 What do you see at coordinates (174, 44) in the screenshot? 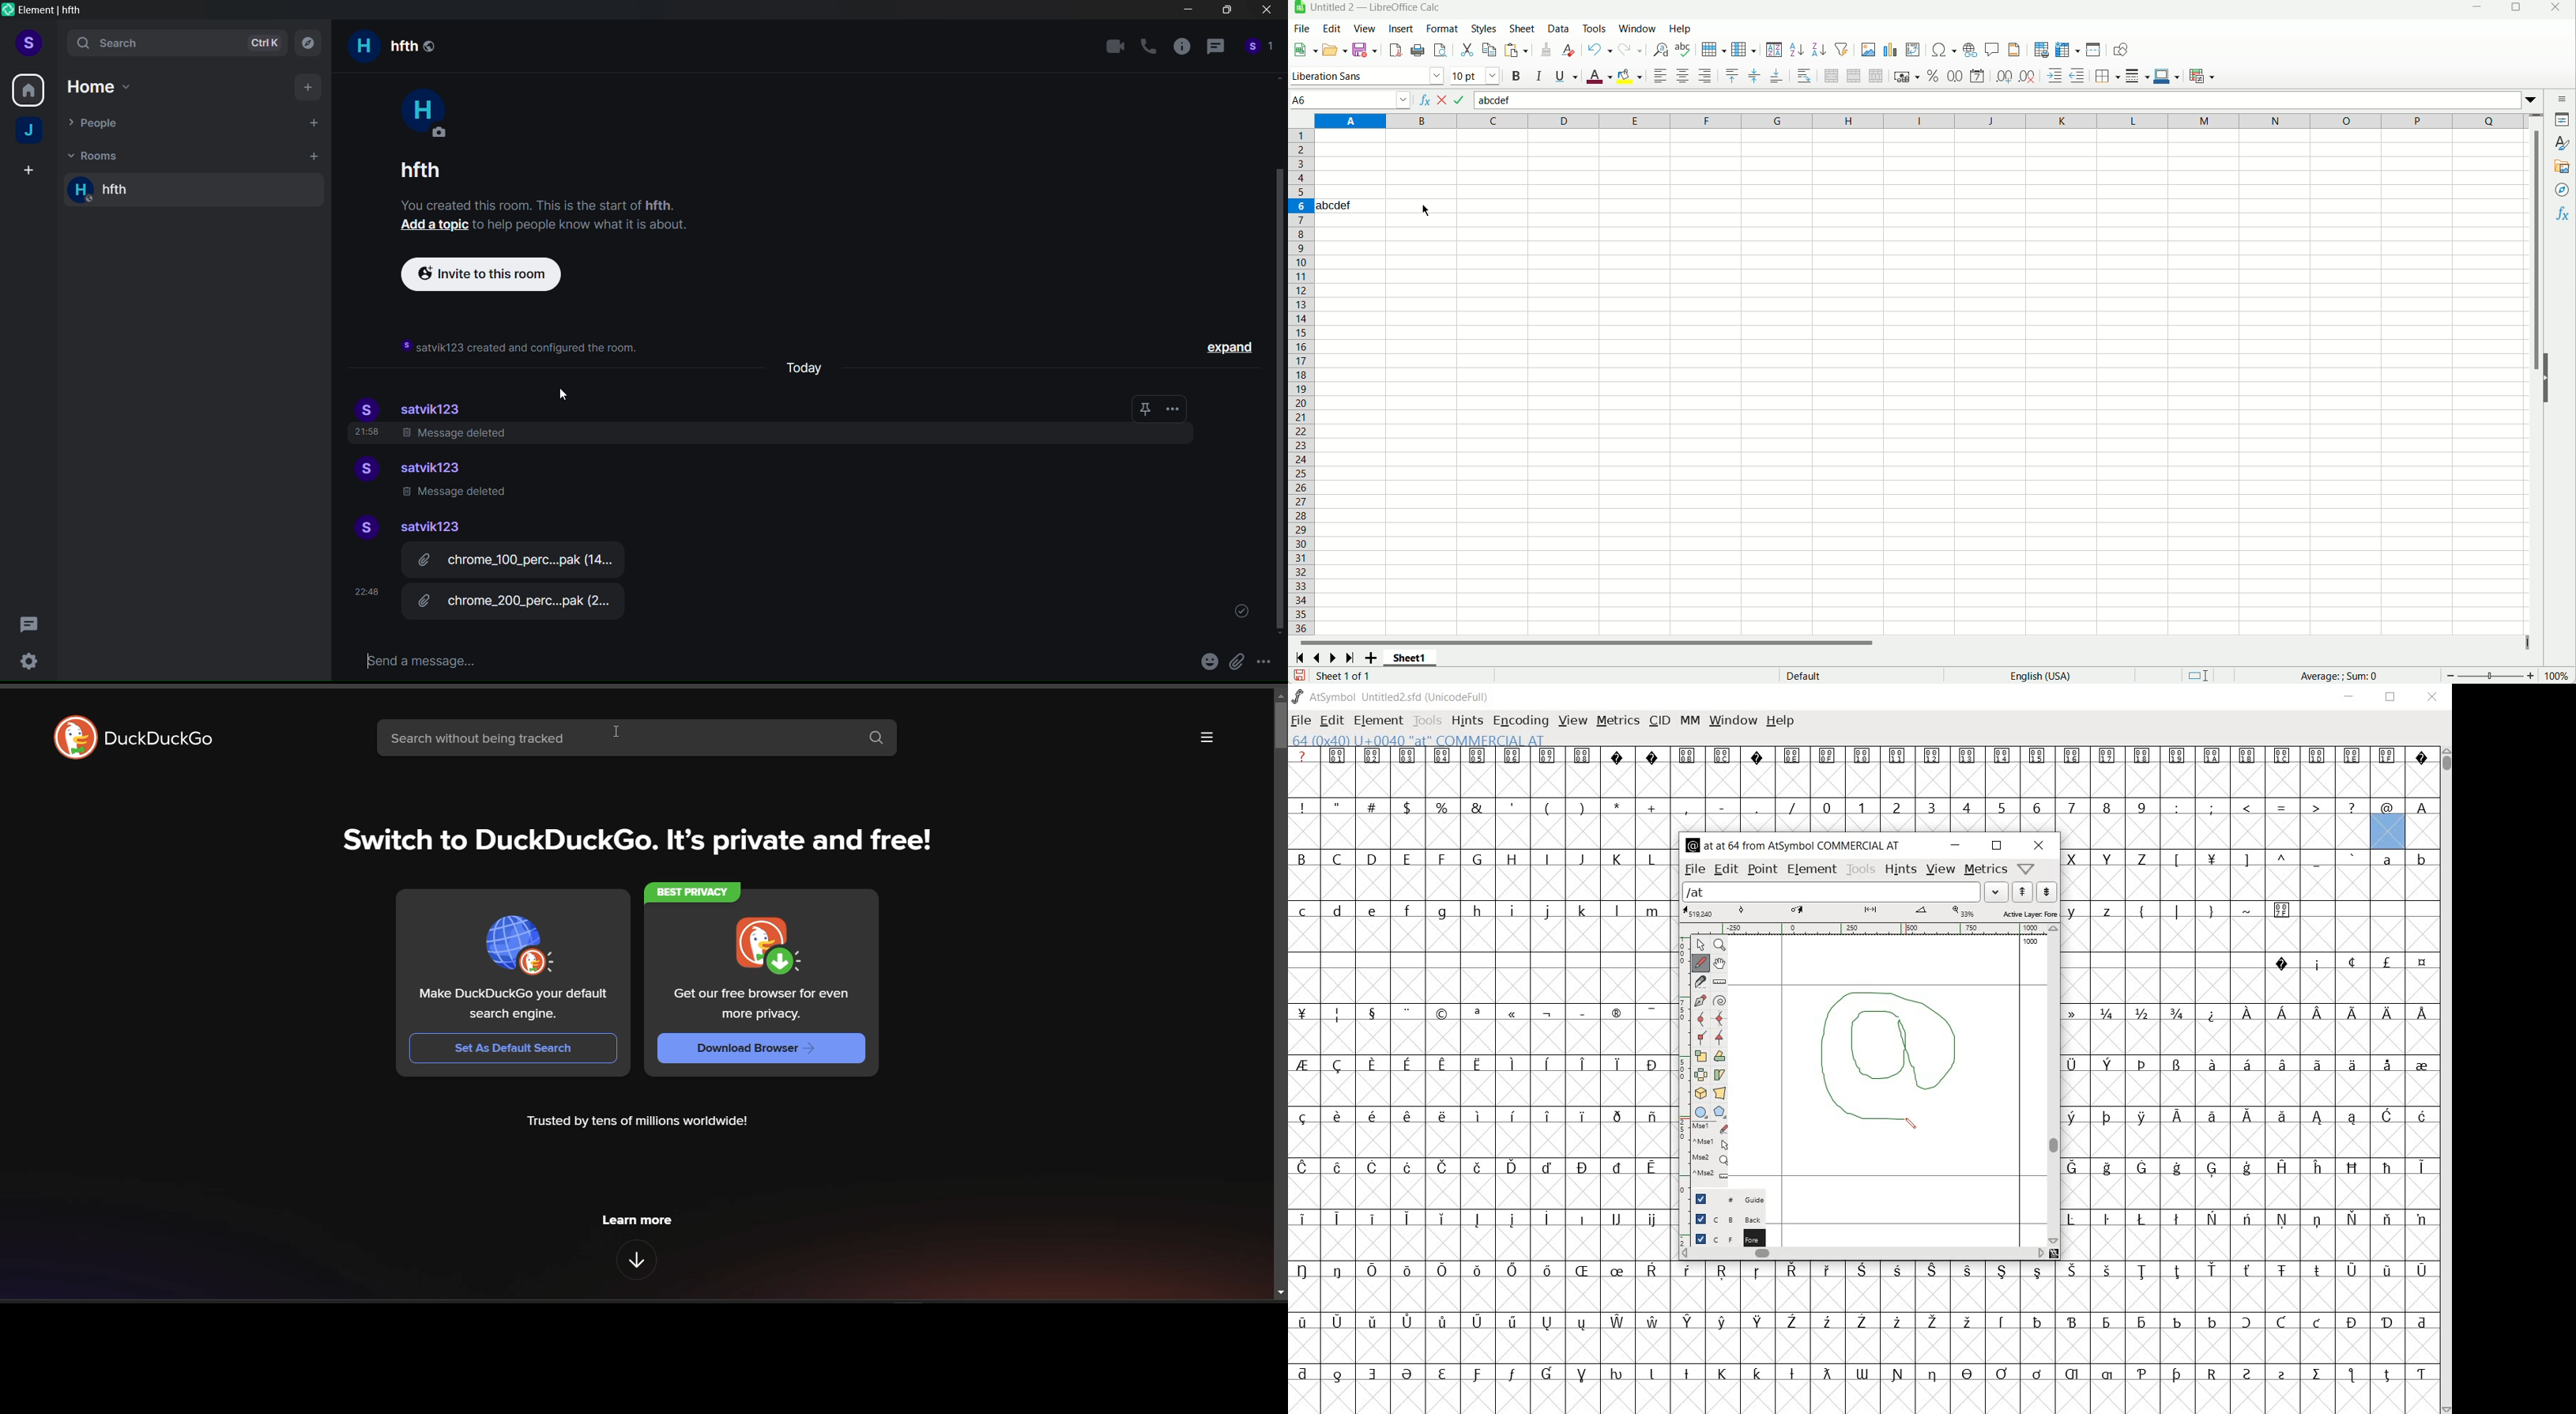
I see `search` at bounding box center [174, 44].